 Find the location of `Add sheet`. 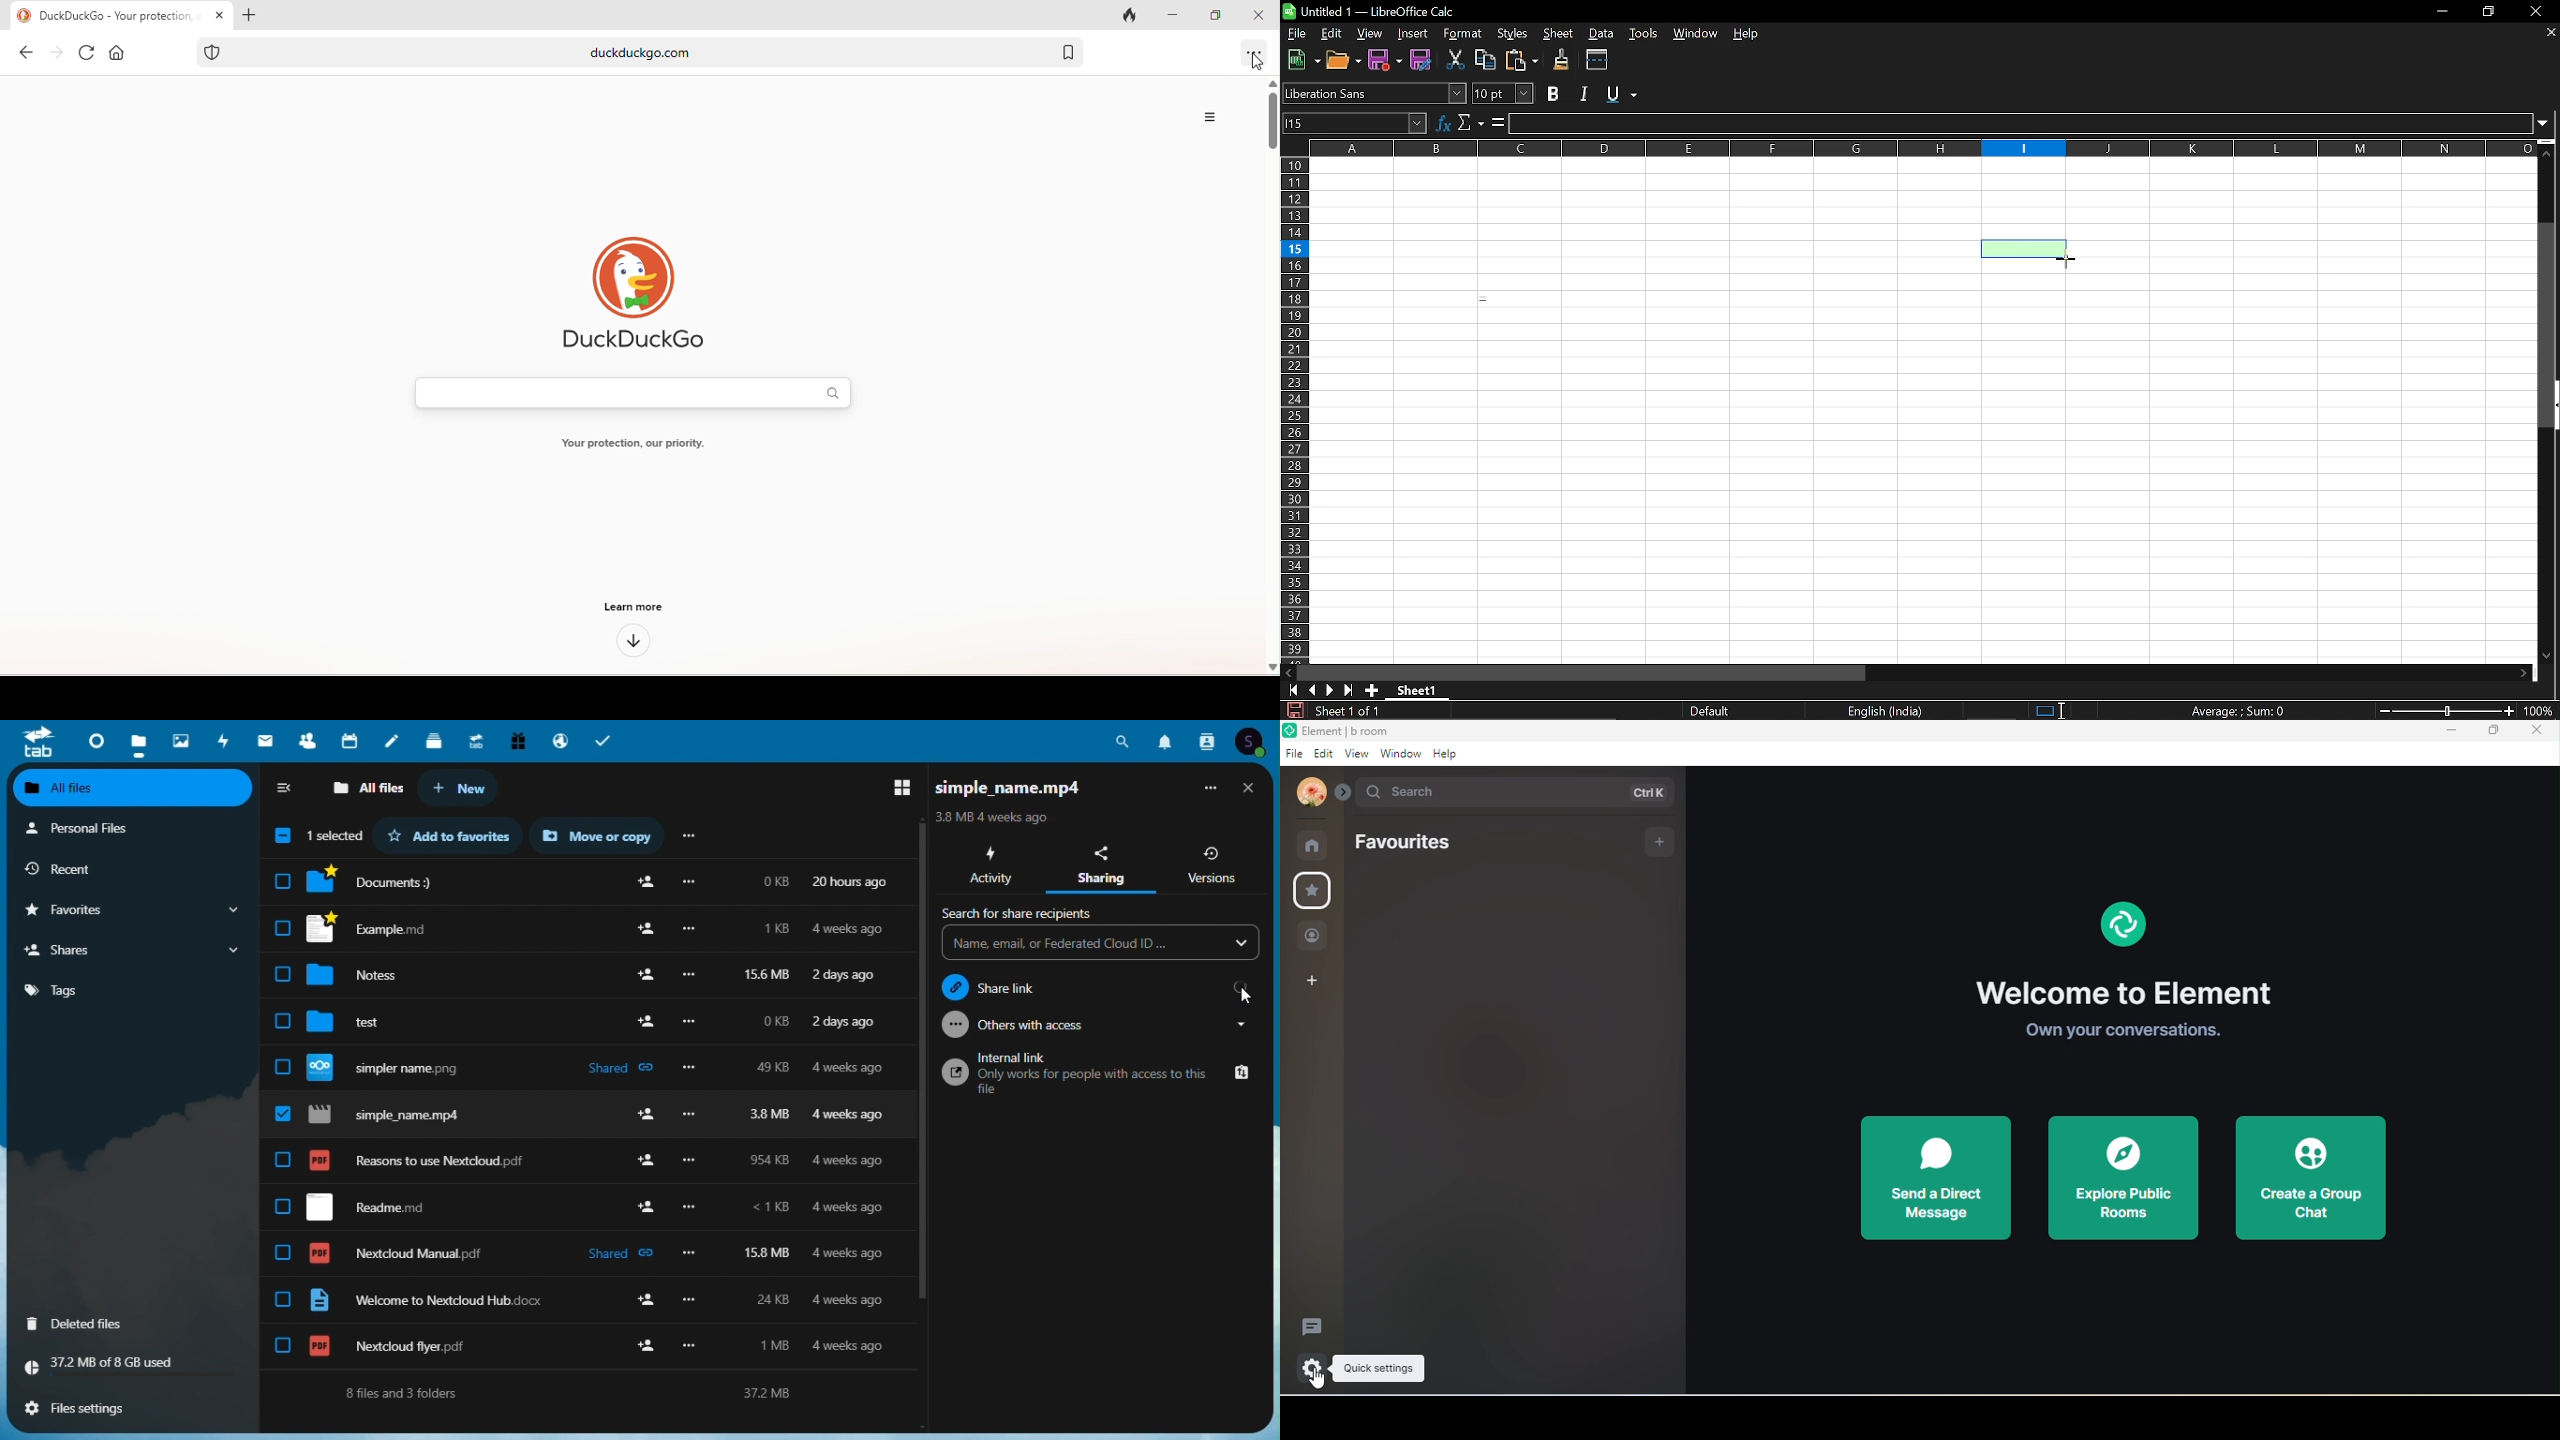

Add sheet is located at coordinates (1373, 691).